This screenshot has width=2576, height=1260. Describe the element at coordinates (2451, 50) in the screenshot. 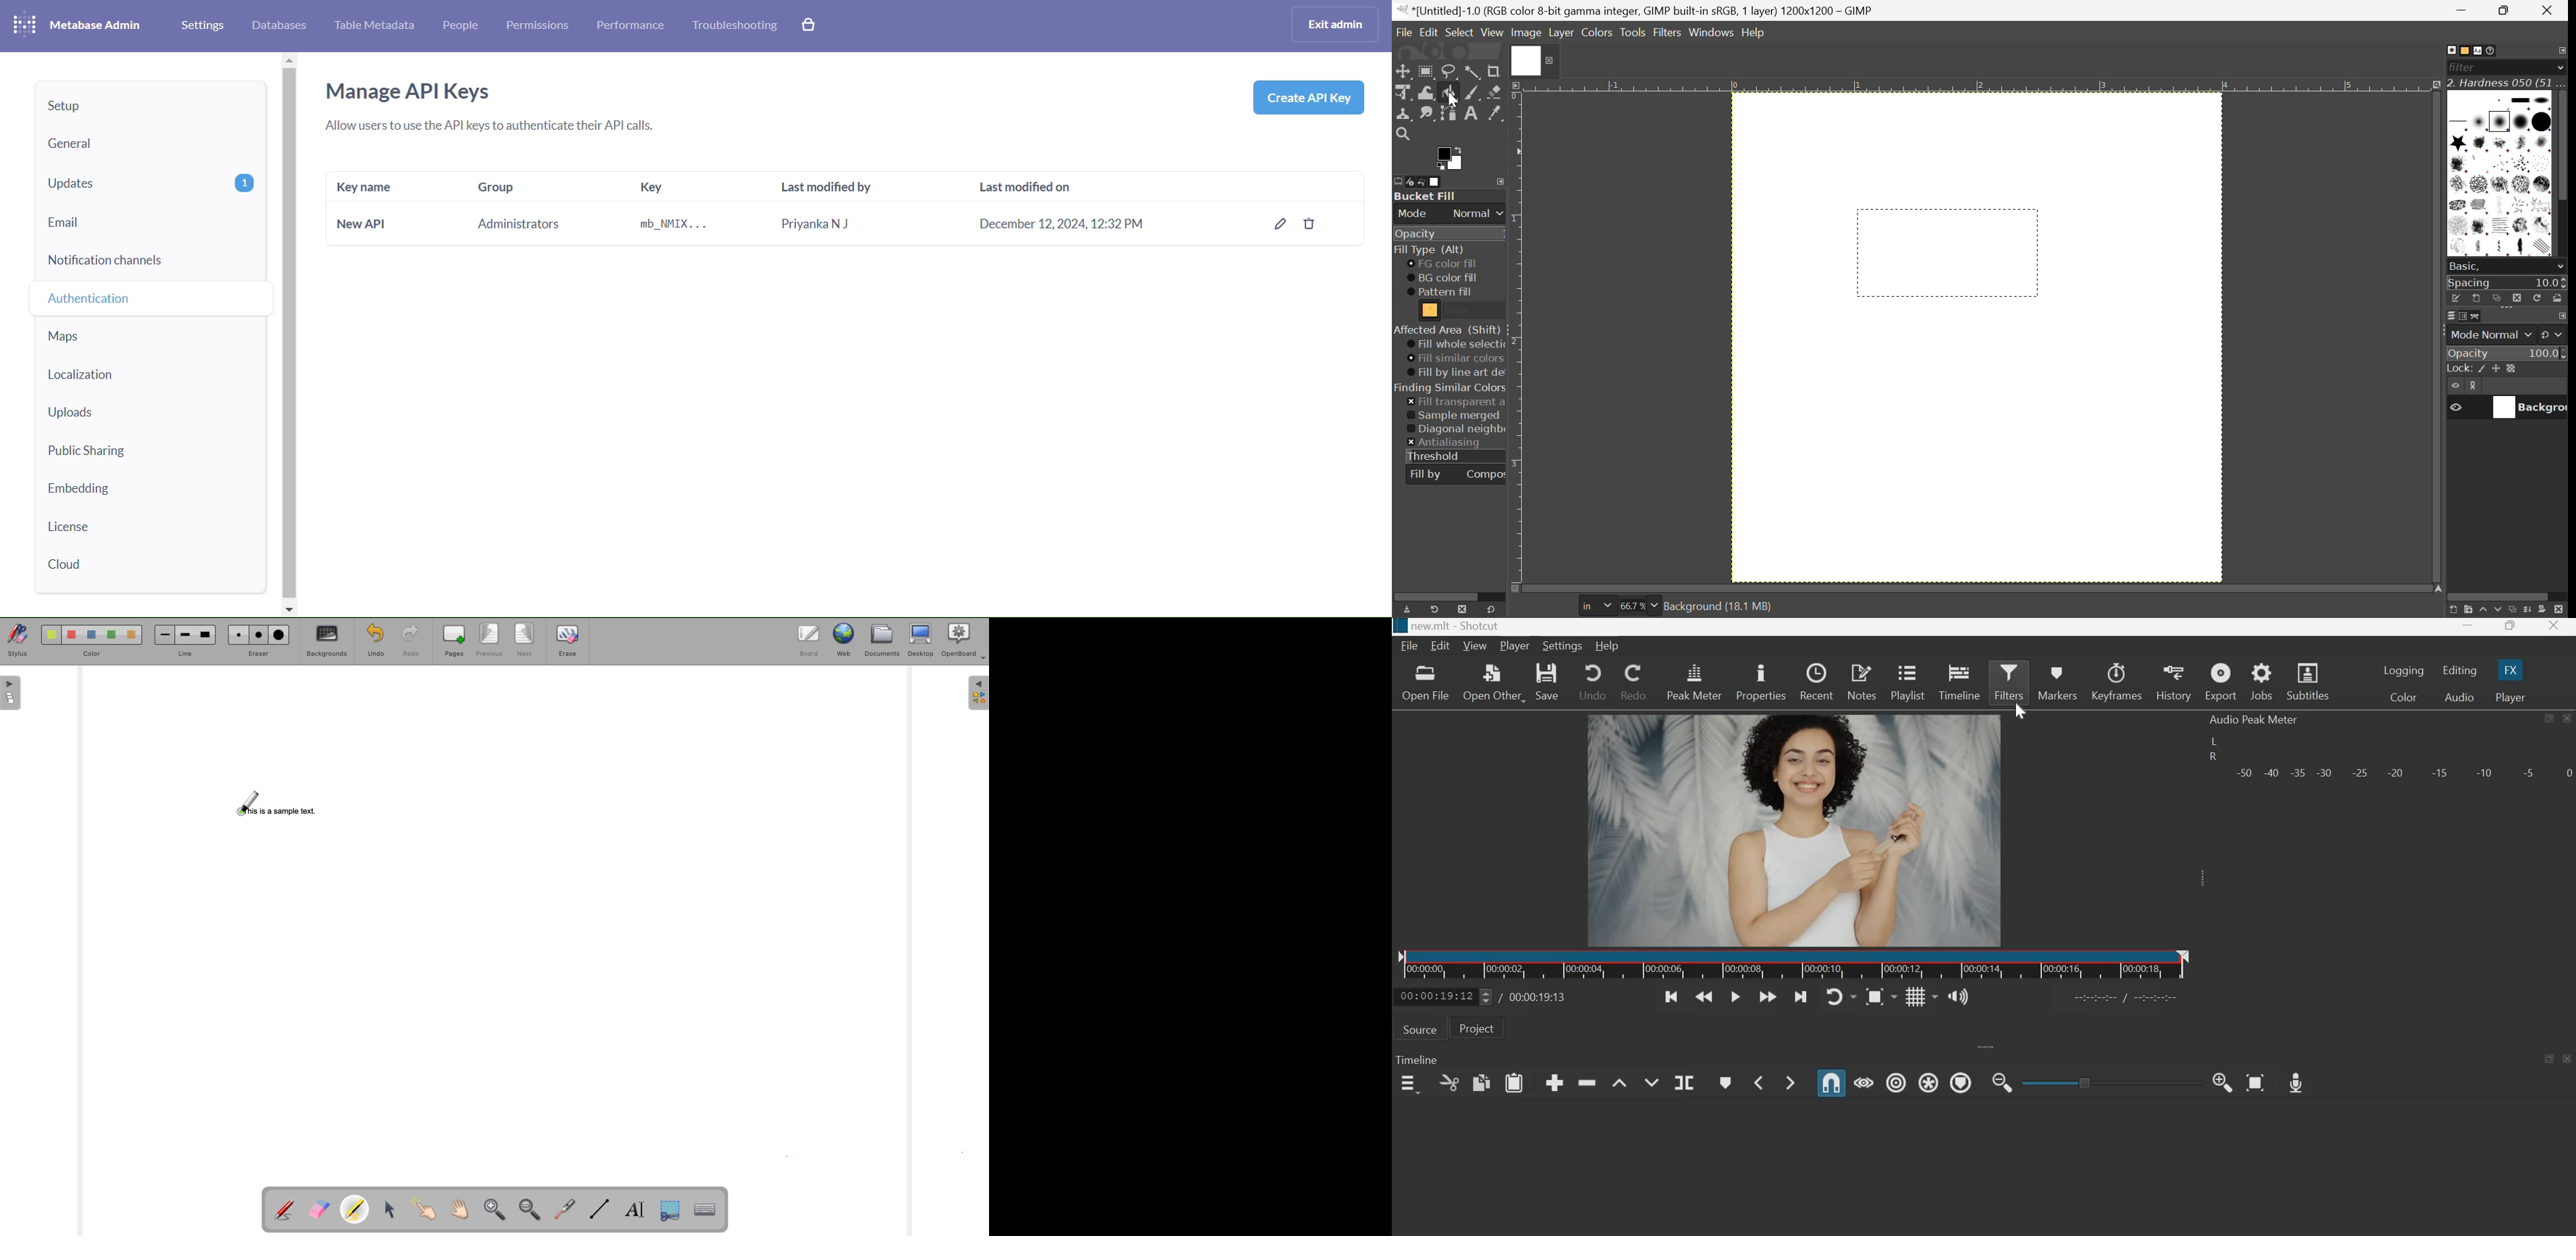

I see `Brushes` at that location.